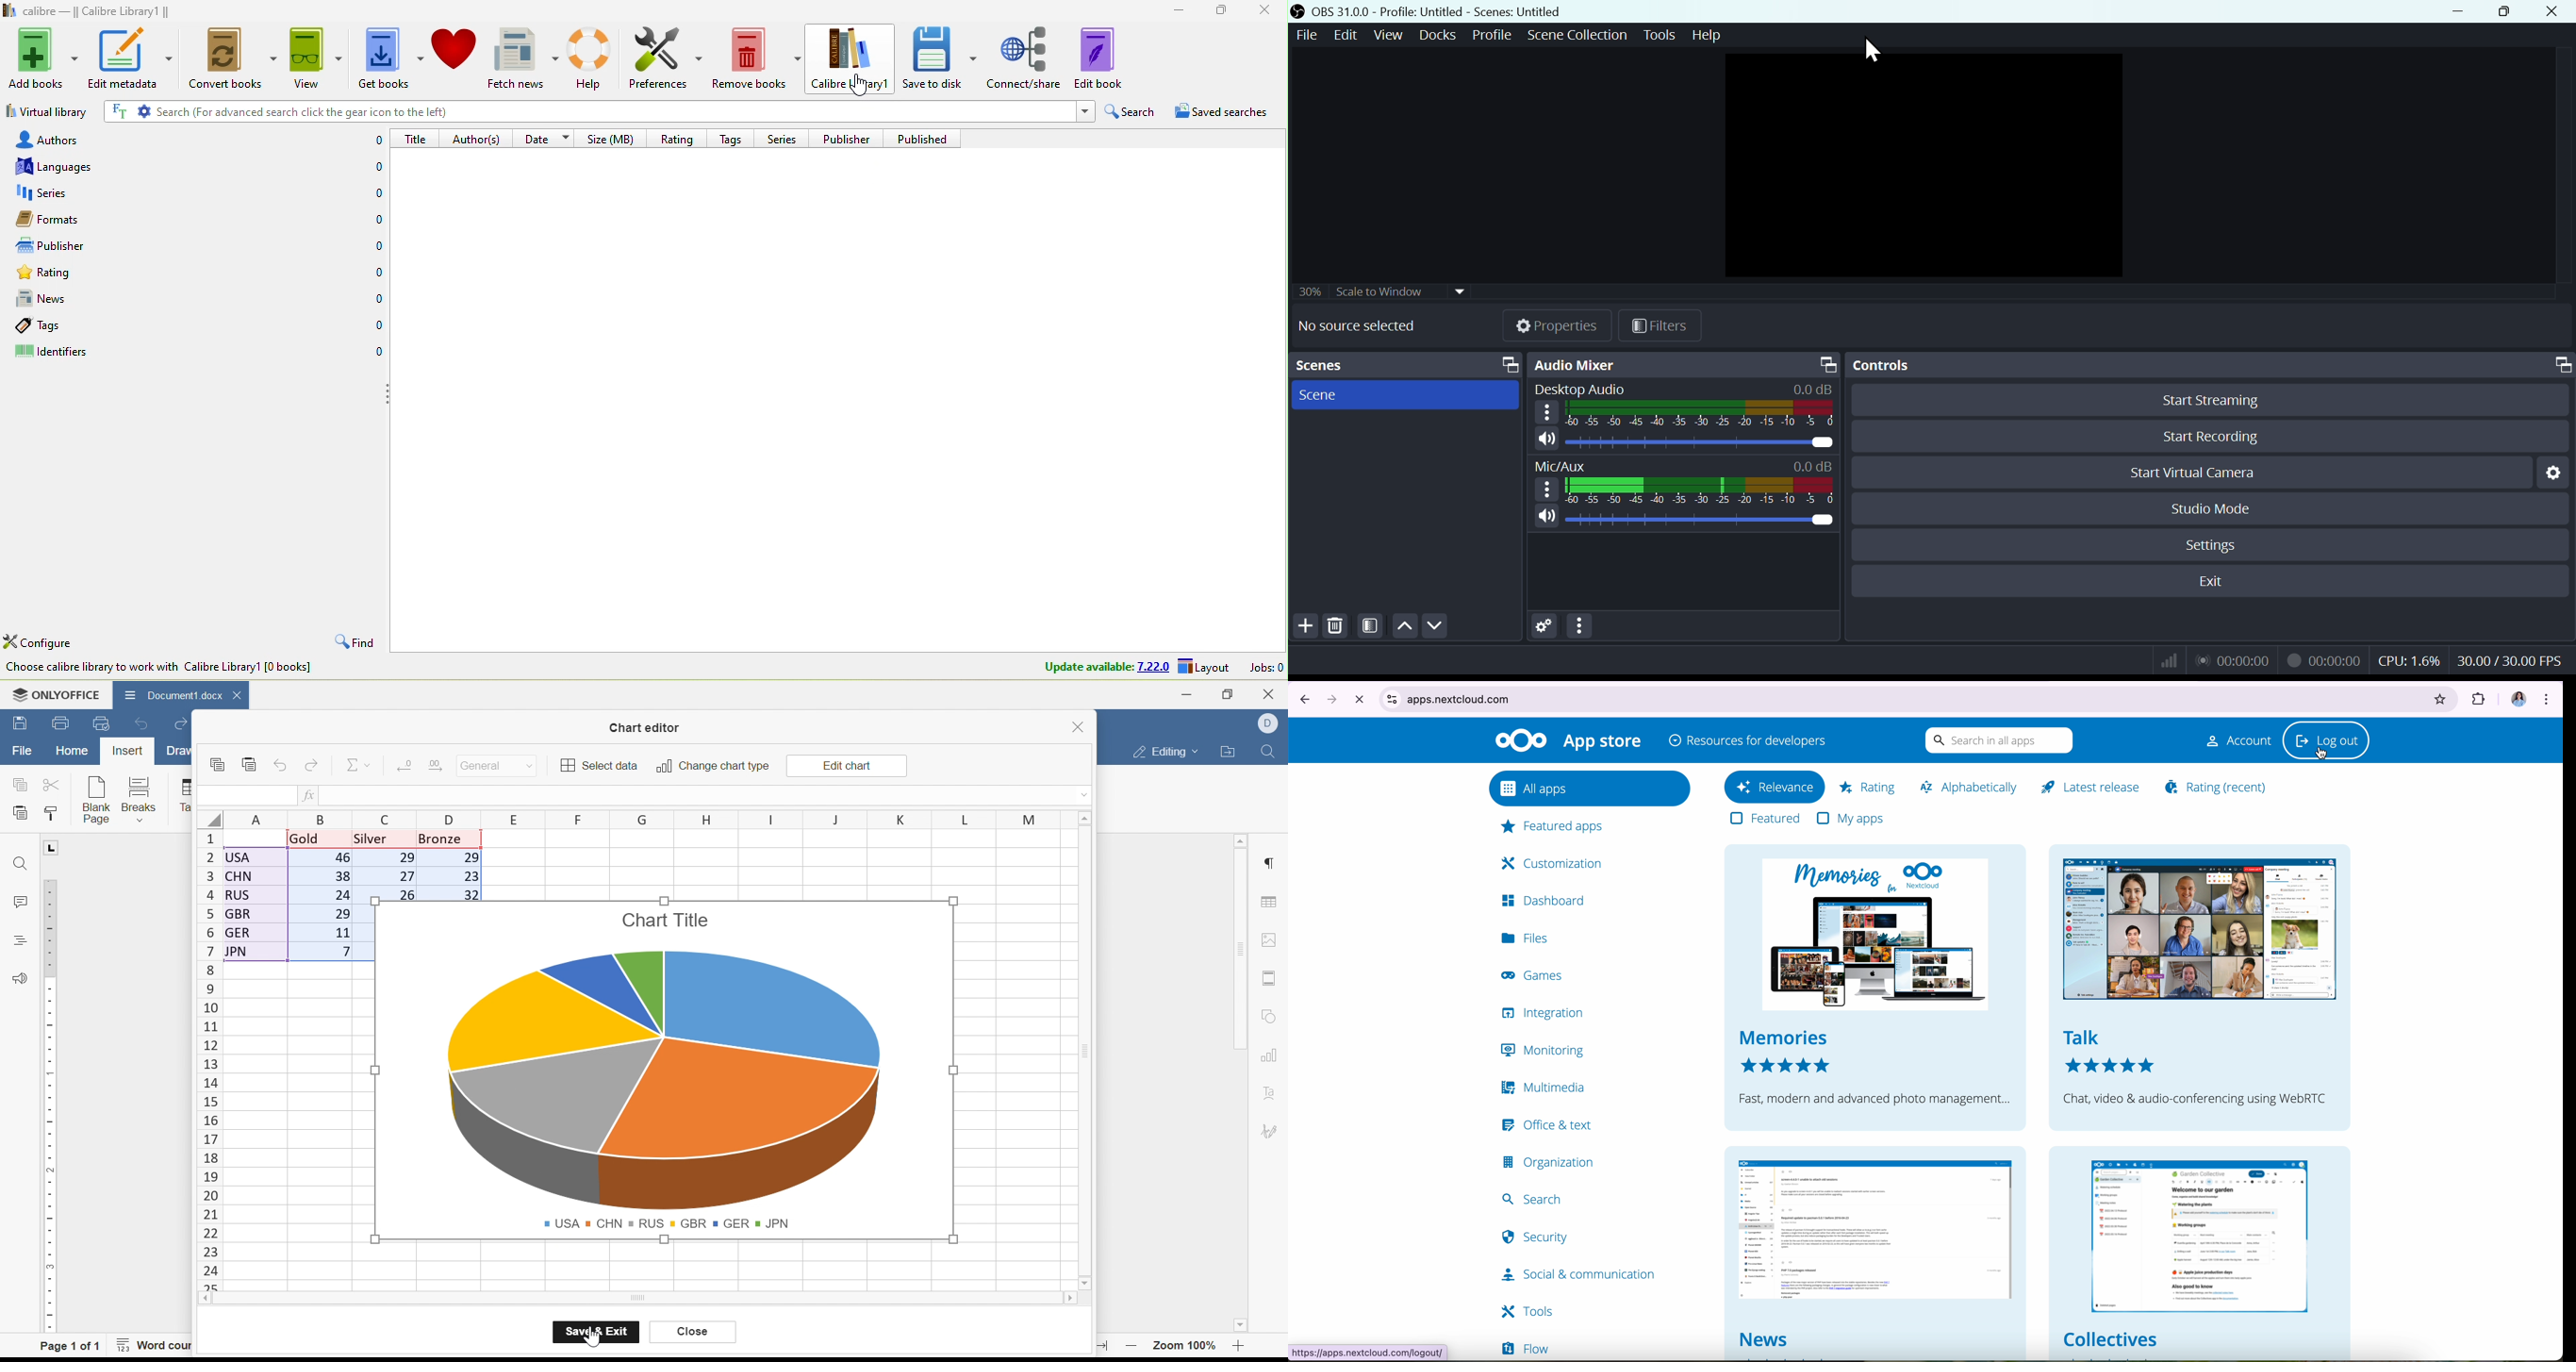 Image resolution: width=2576 pixels, height=1372 pixels. I want to click on organization, so click(1547, 1162).